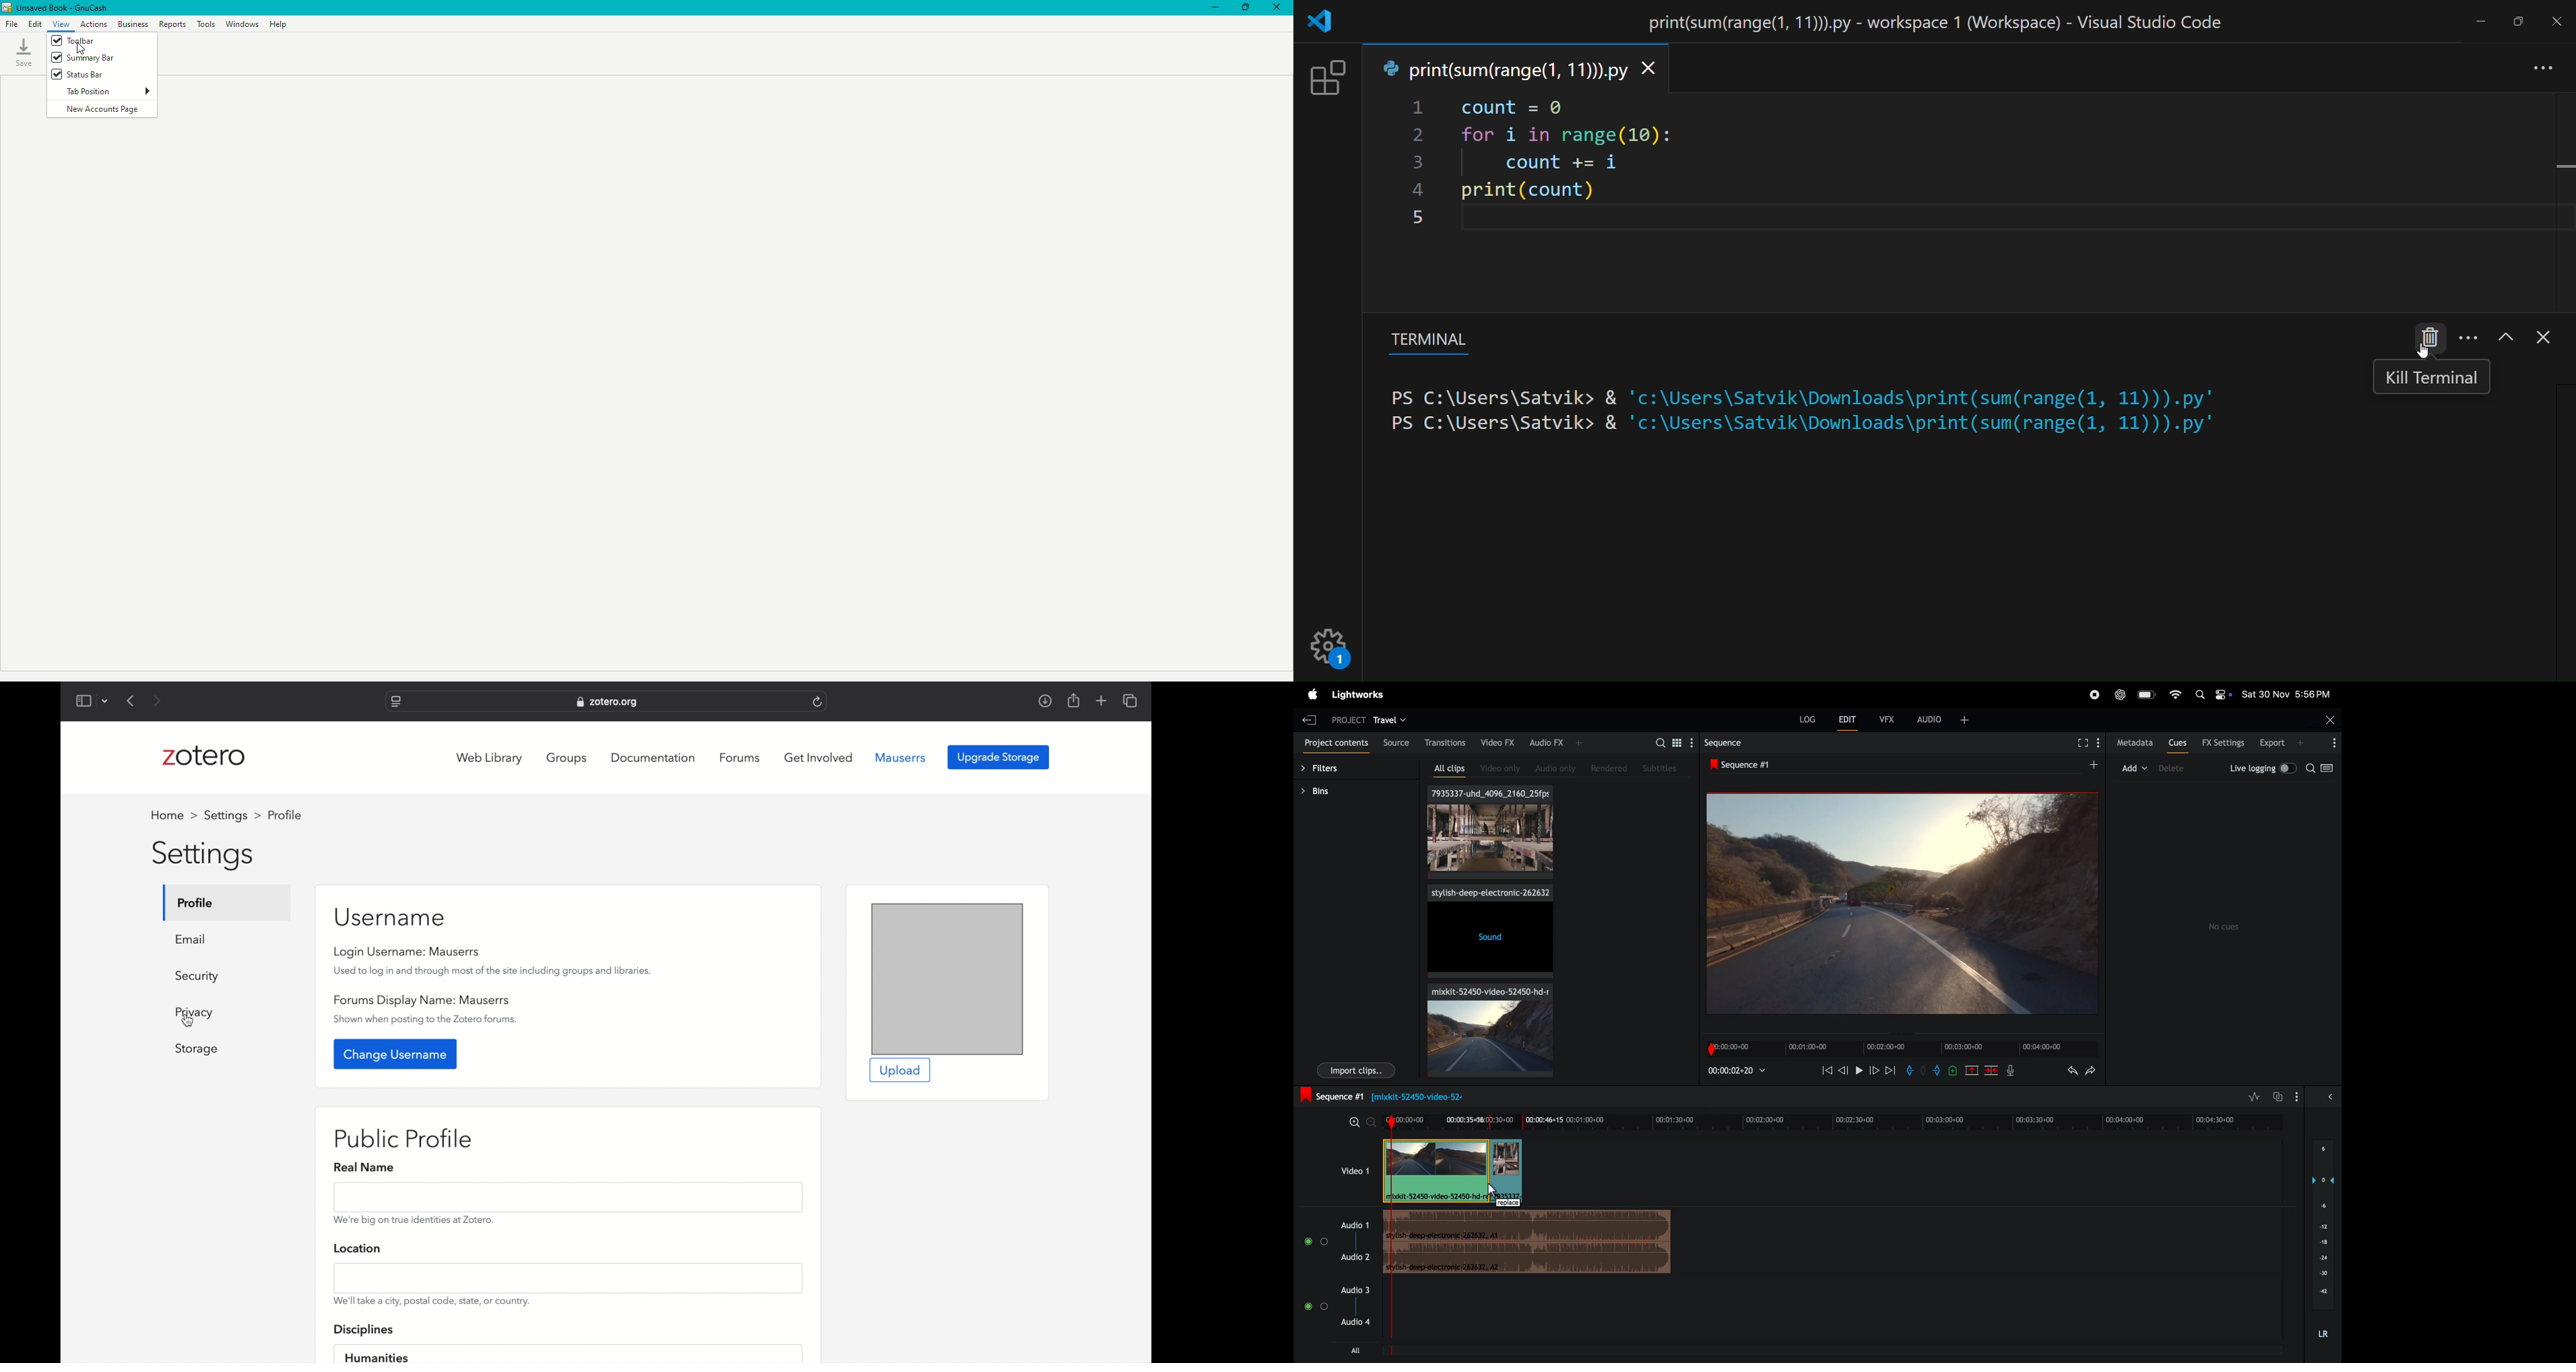 The image size is (2576, 1372). I want to click on groups, so click(569, 758).